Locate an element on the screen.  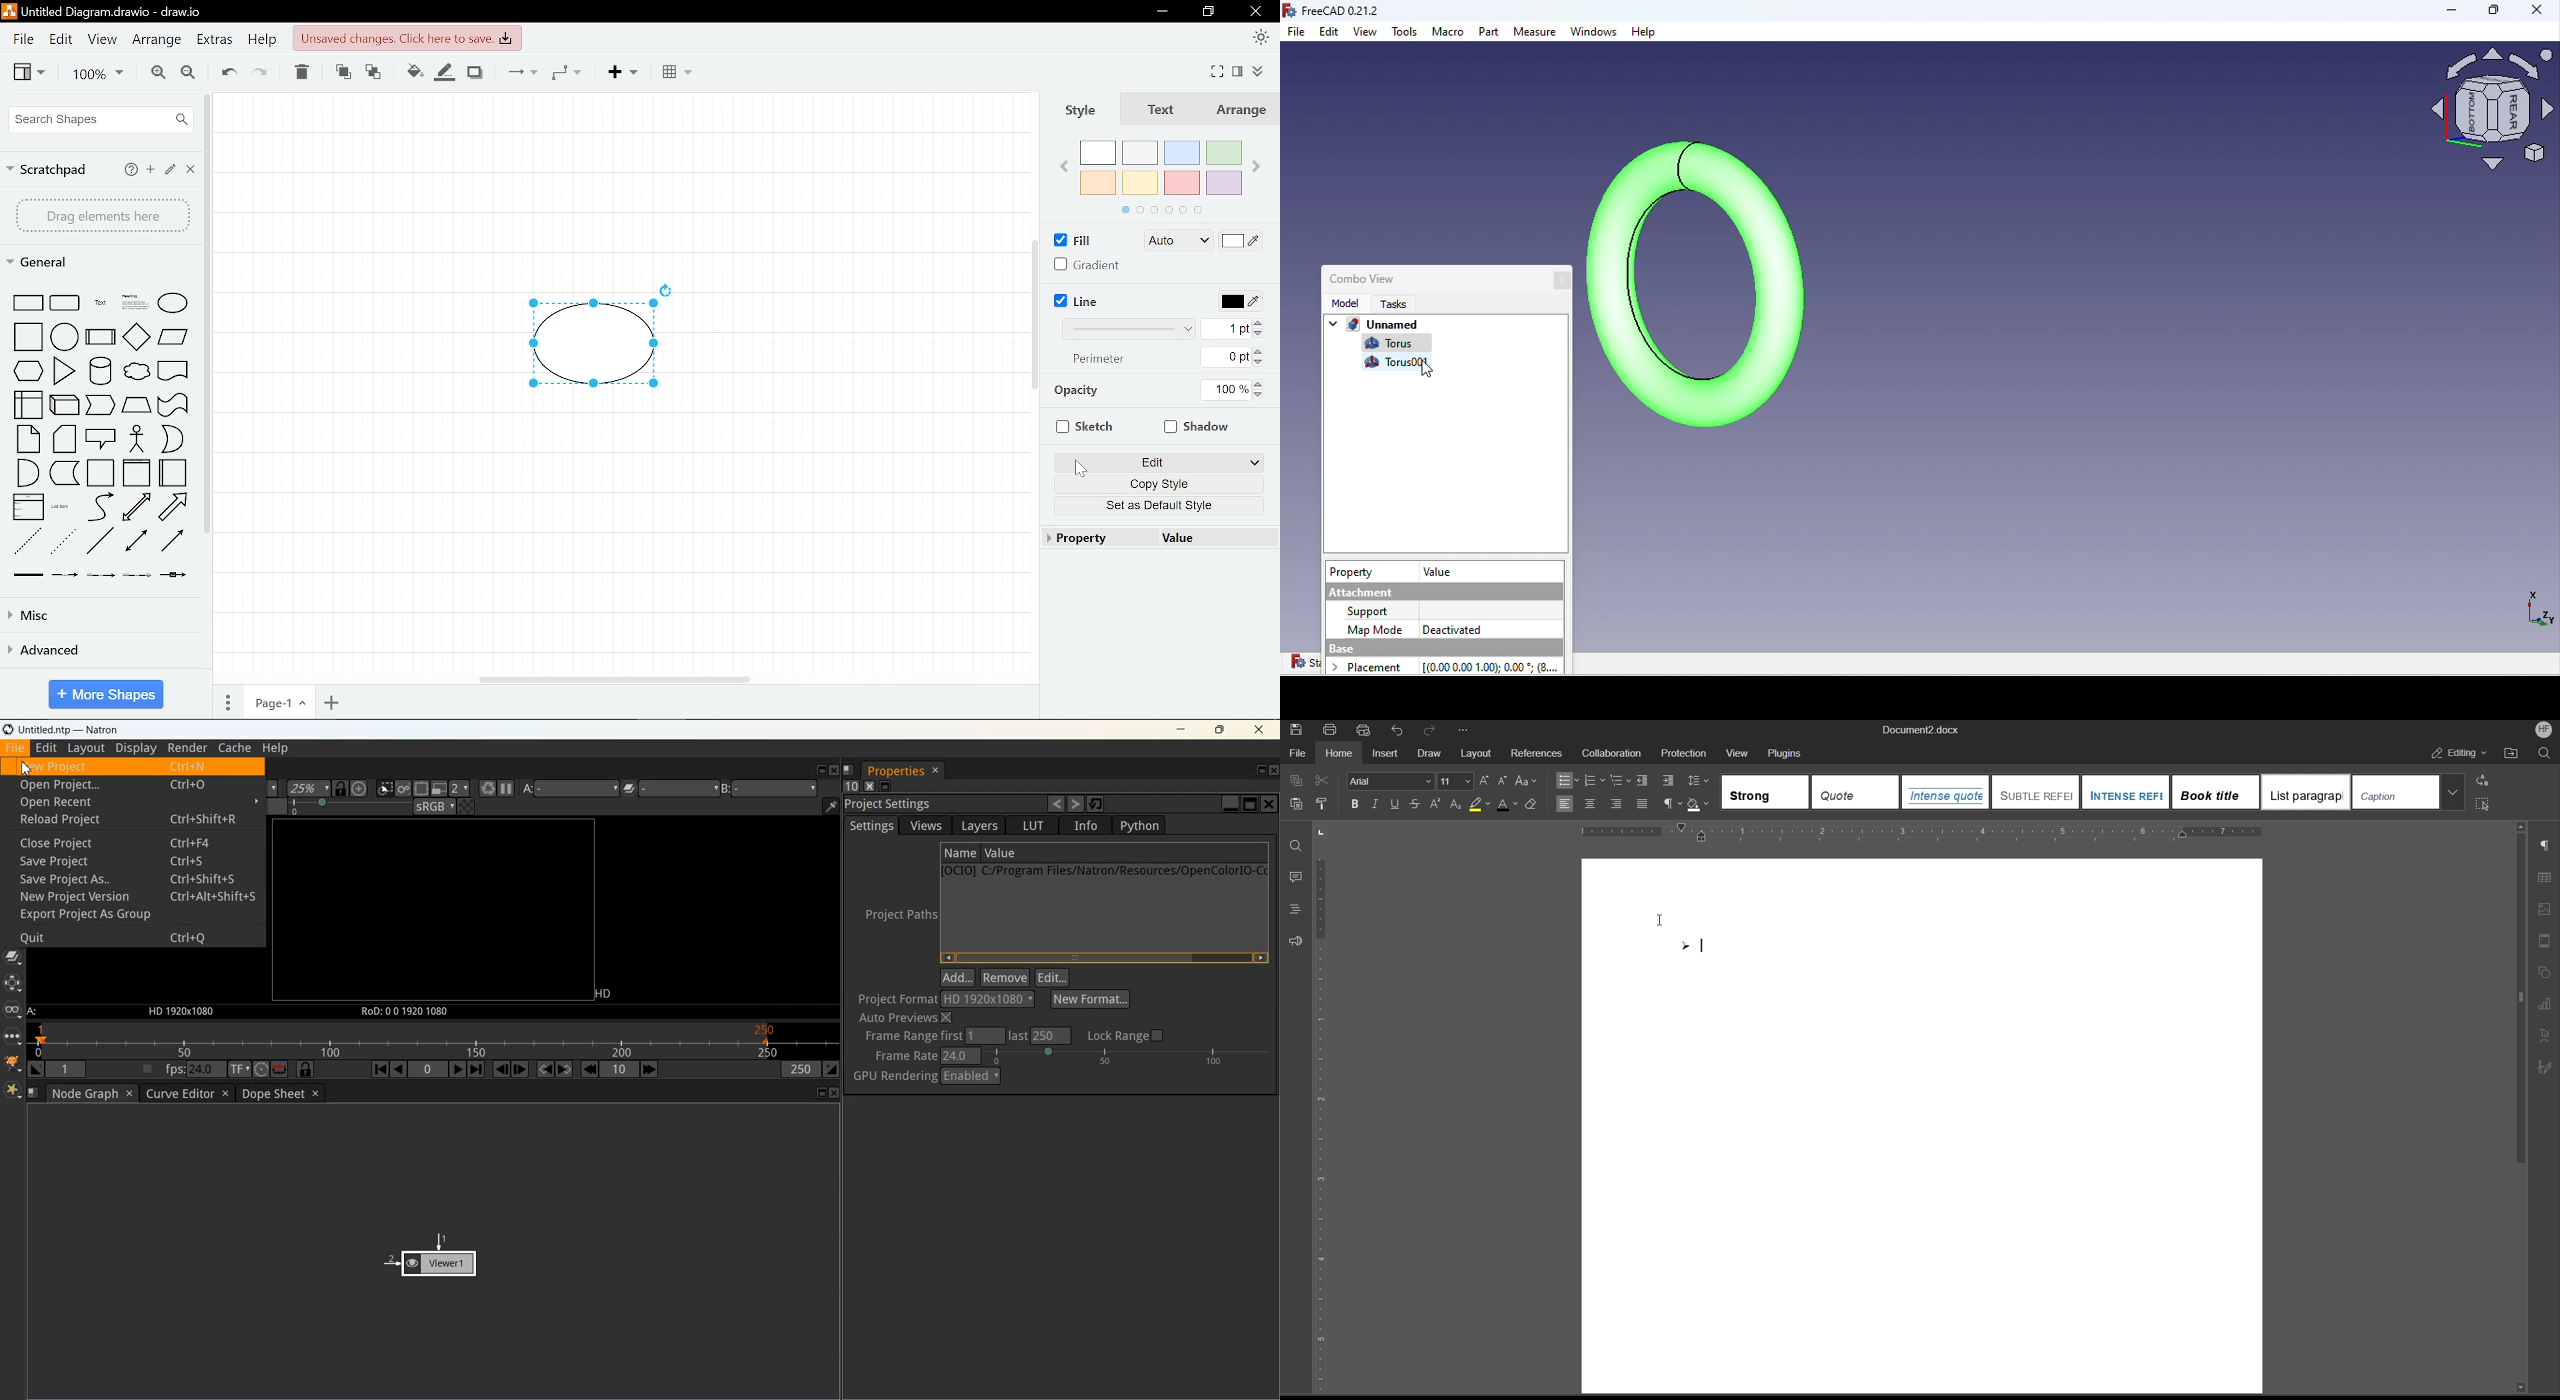
document is located at coordinates (173, 369).